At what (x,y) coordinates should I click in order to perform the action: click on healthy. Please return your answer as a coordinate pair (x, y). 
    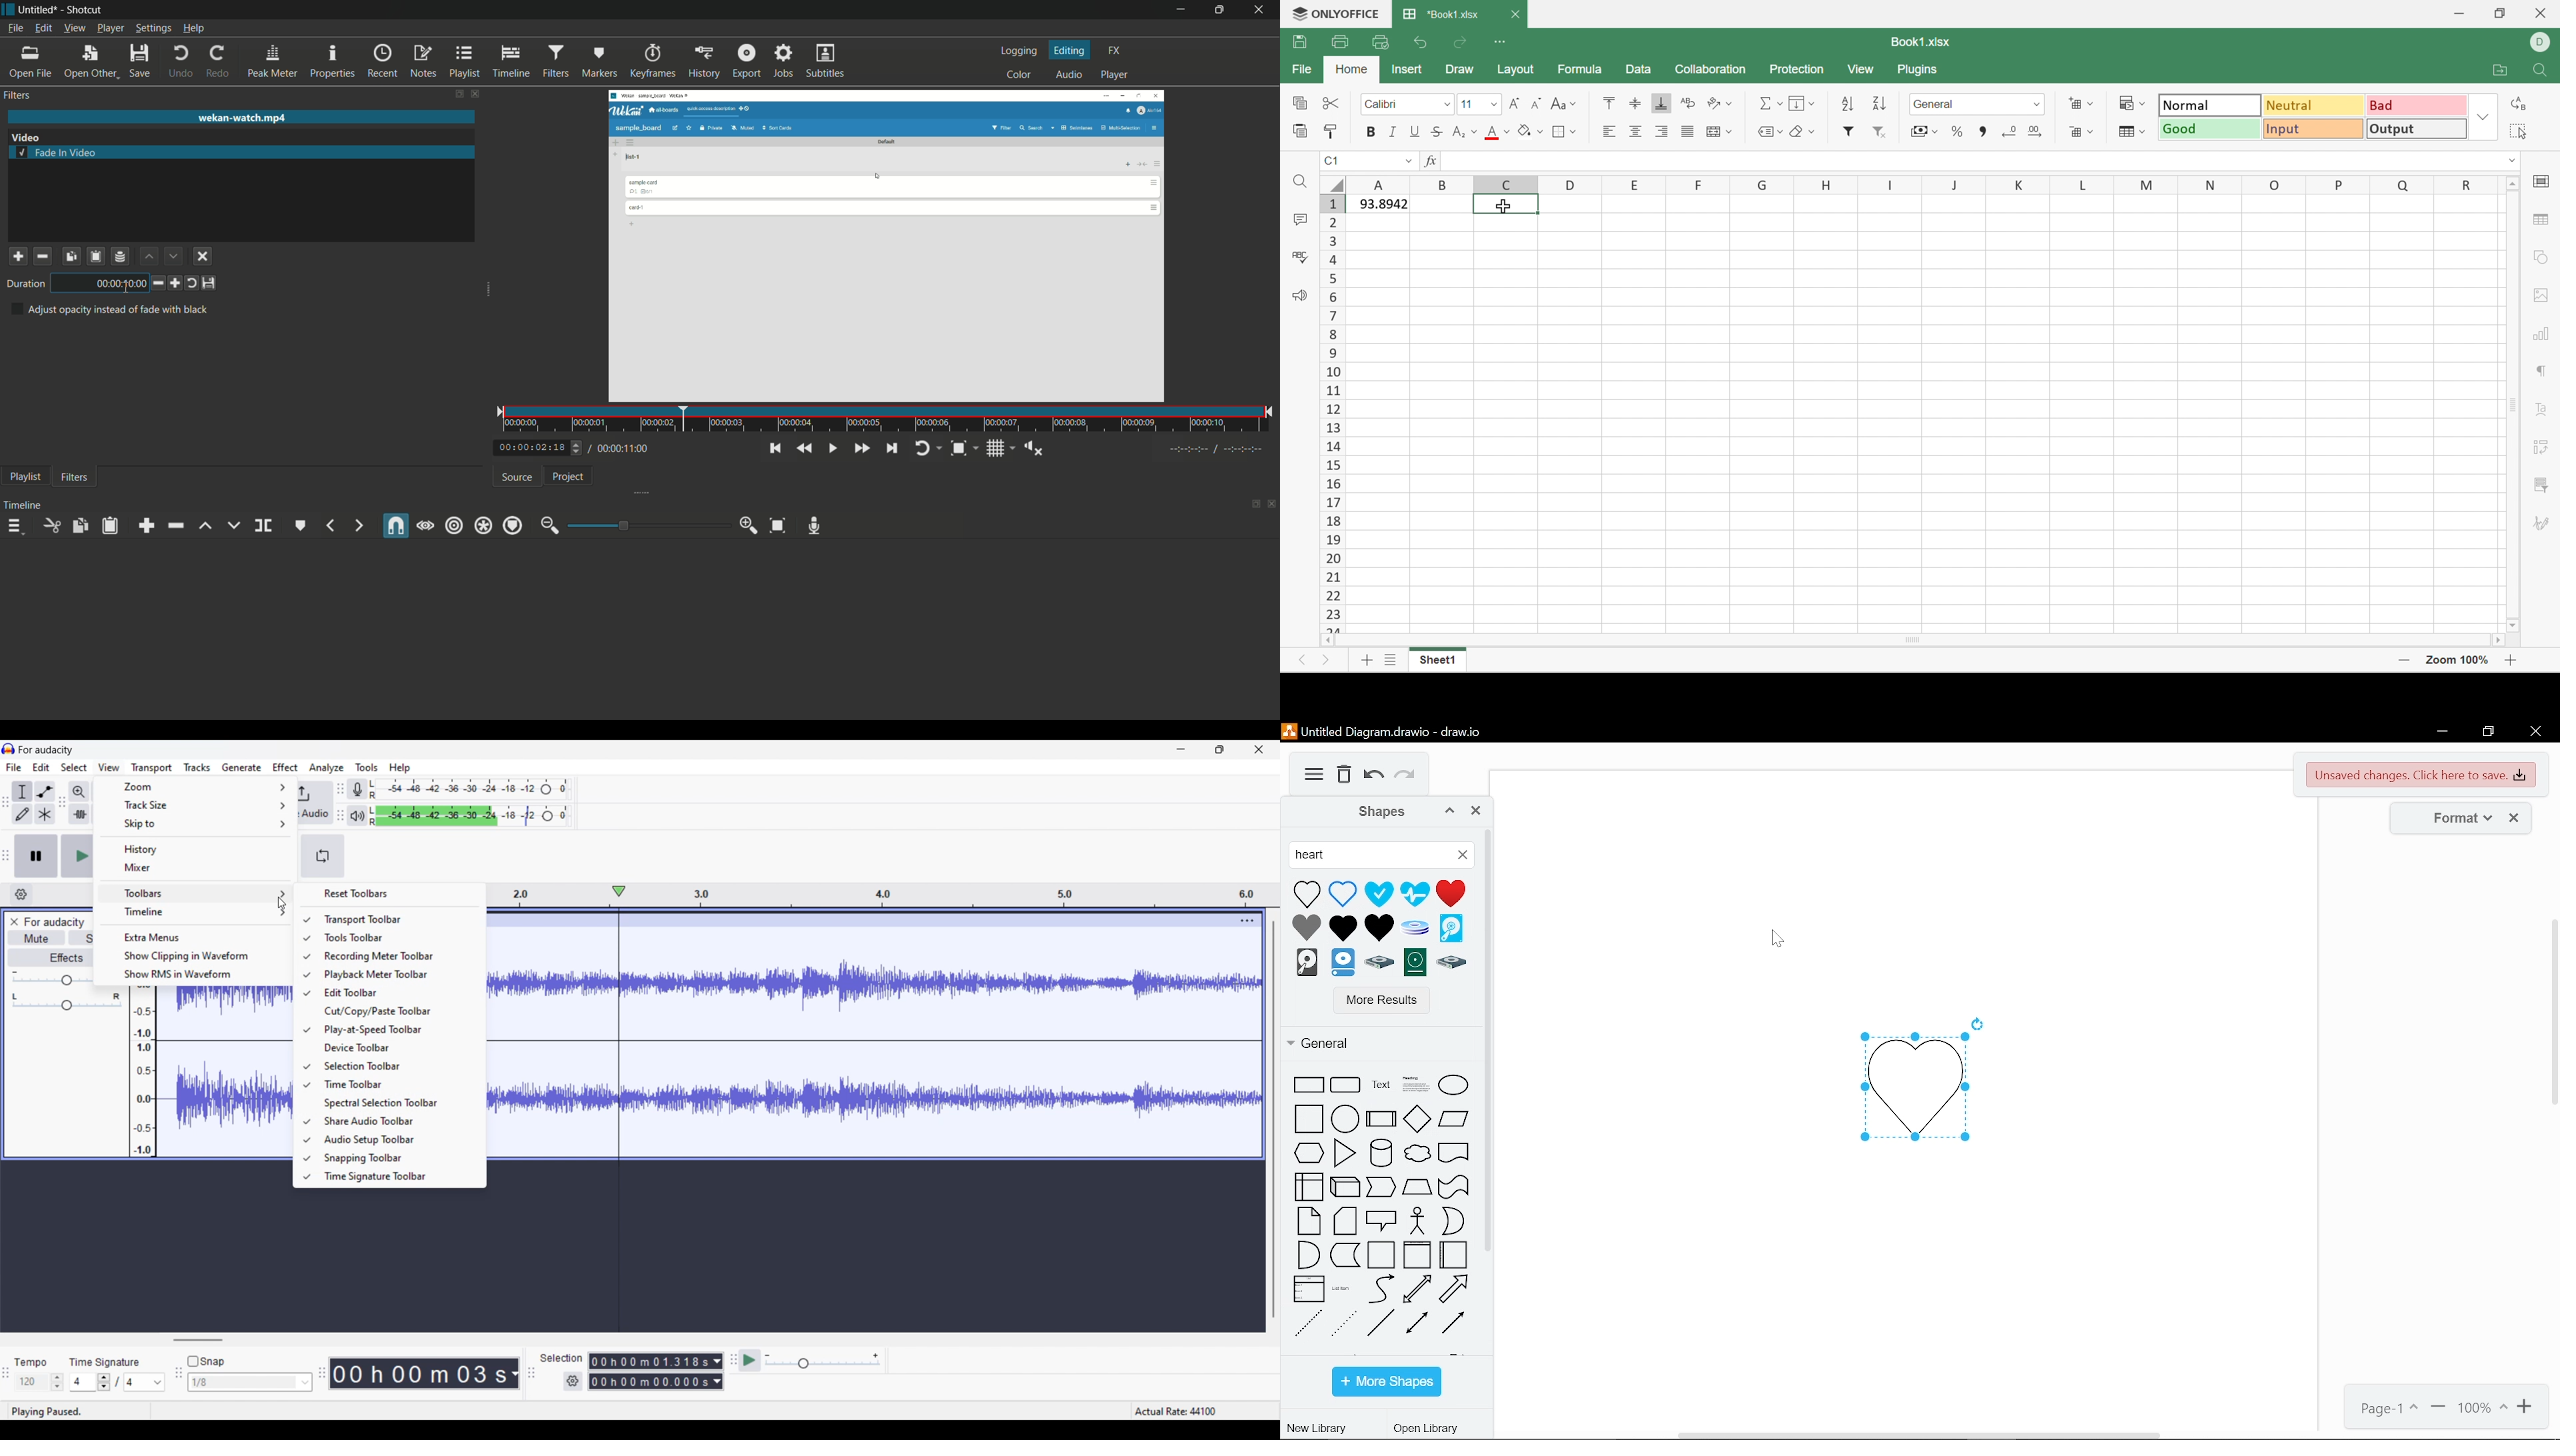
    Looking at the image, I should click on (1378, 893).